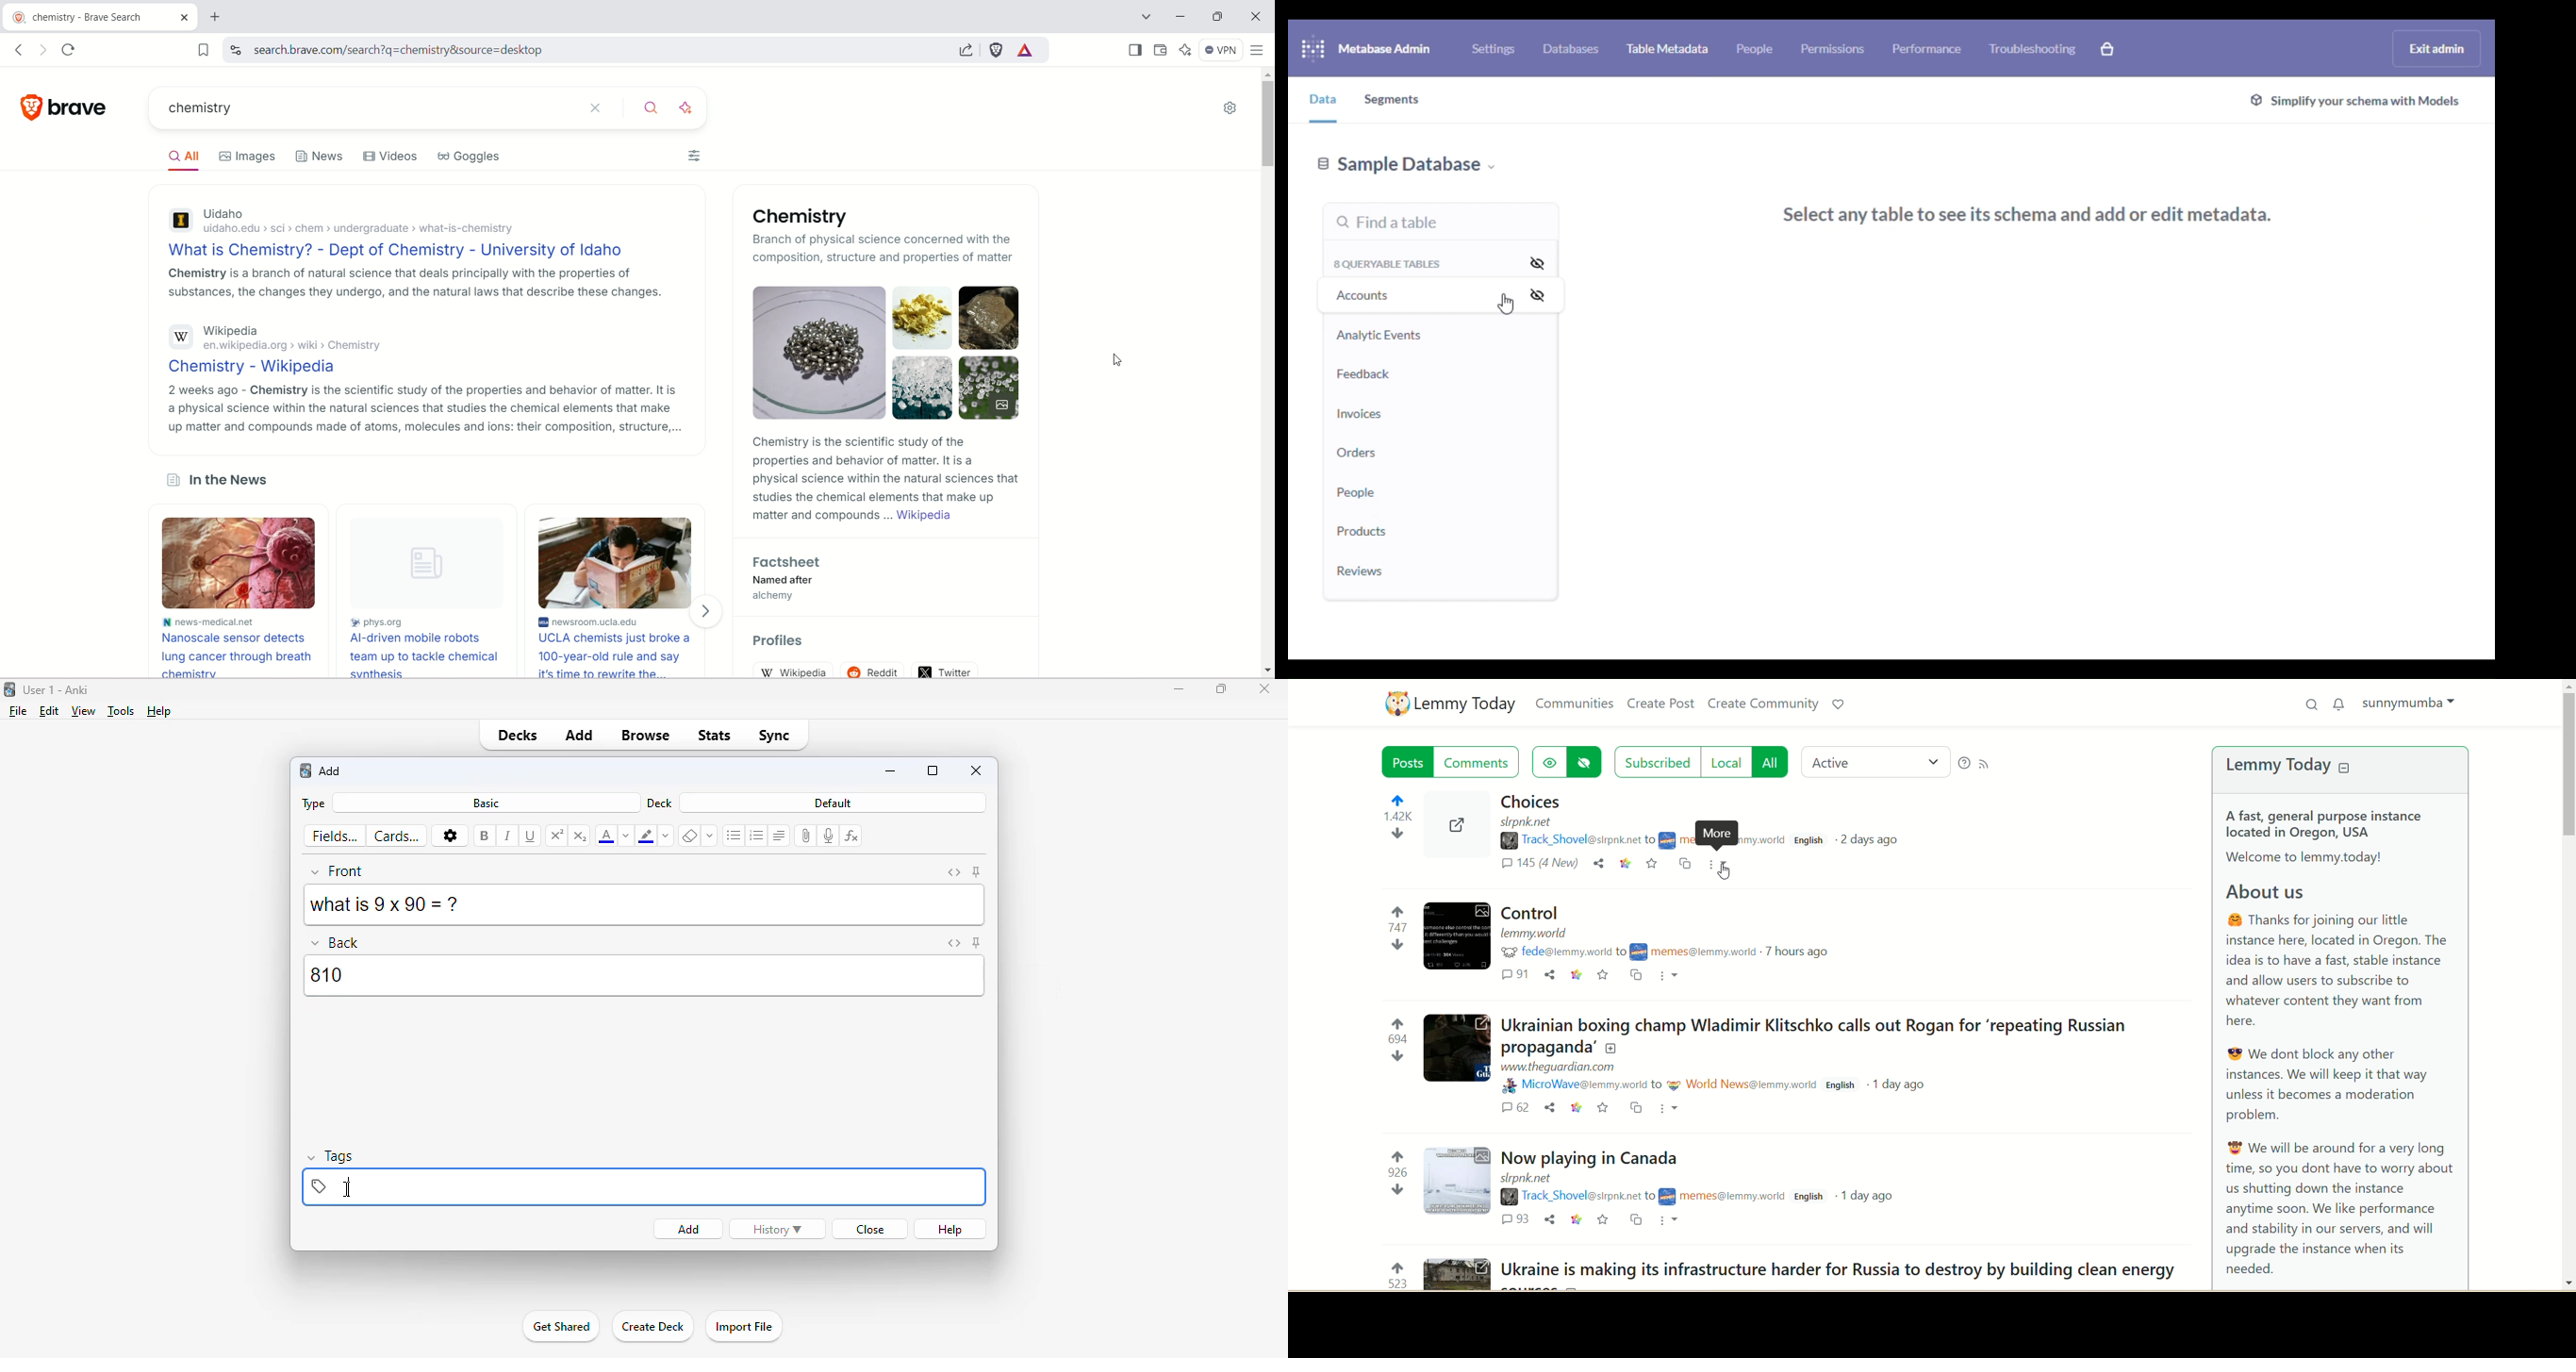  I want to click on text color, so click(605, 836).